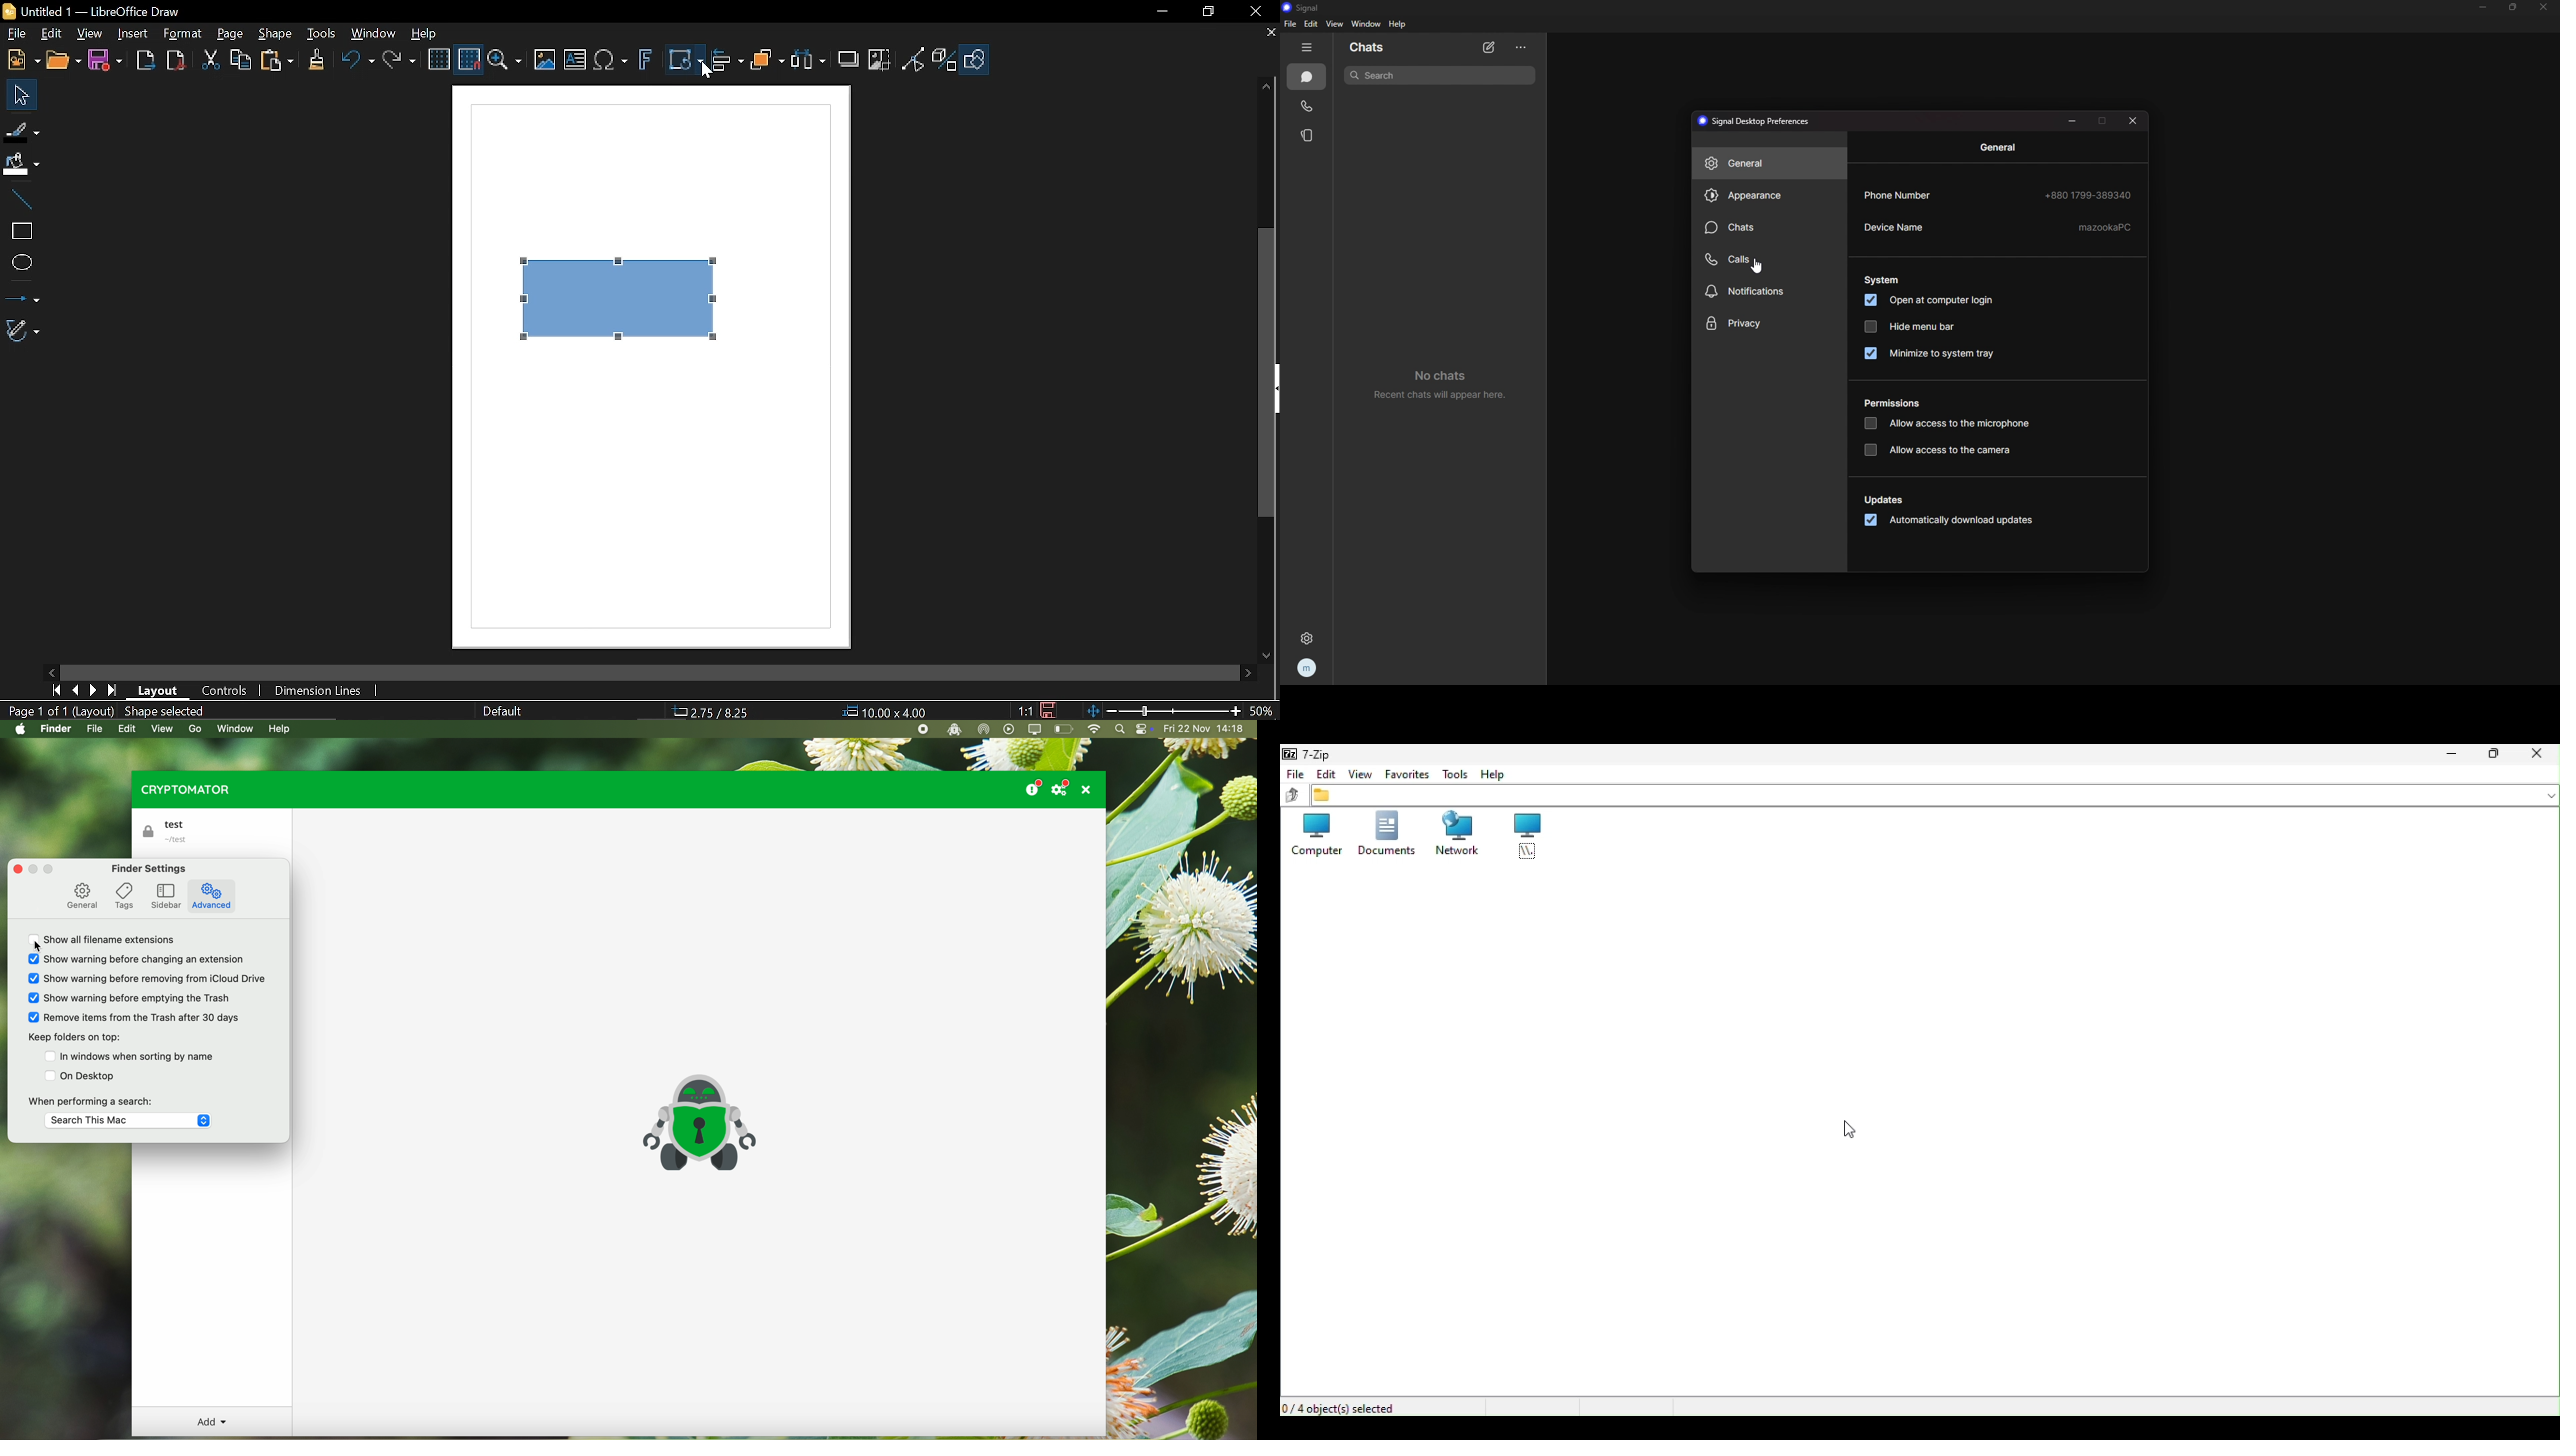  Describe the element at coordinates (212, 1422) in the screenshot. I see `add` at that location.